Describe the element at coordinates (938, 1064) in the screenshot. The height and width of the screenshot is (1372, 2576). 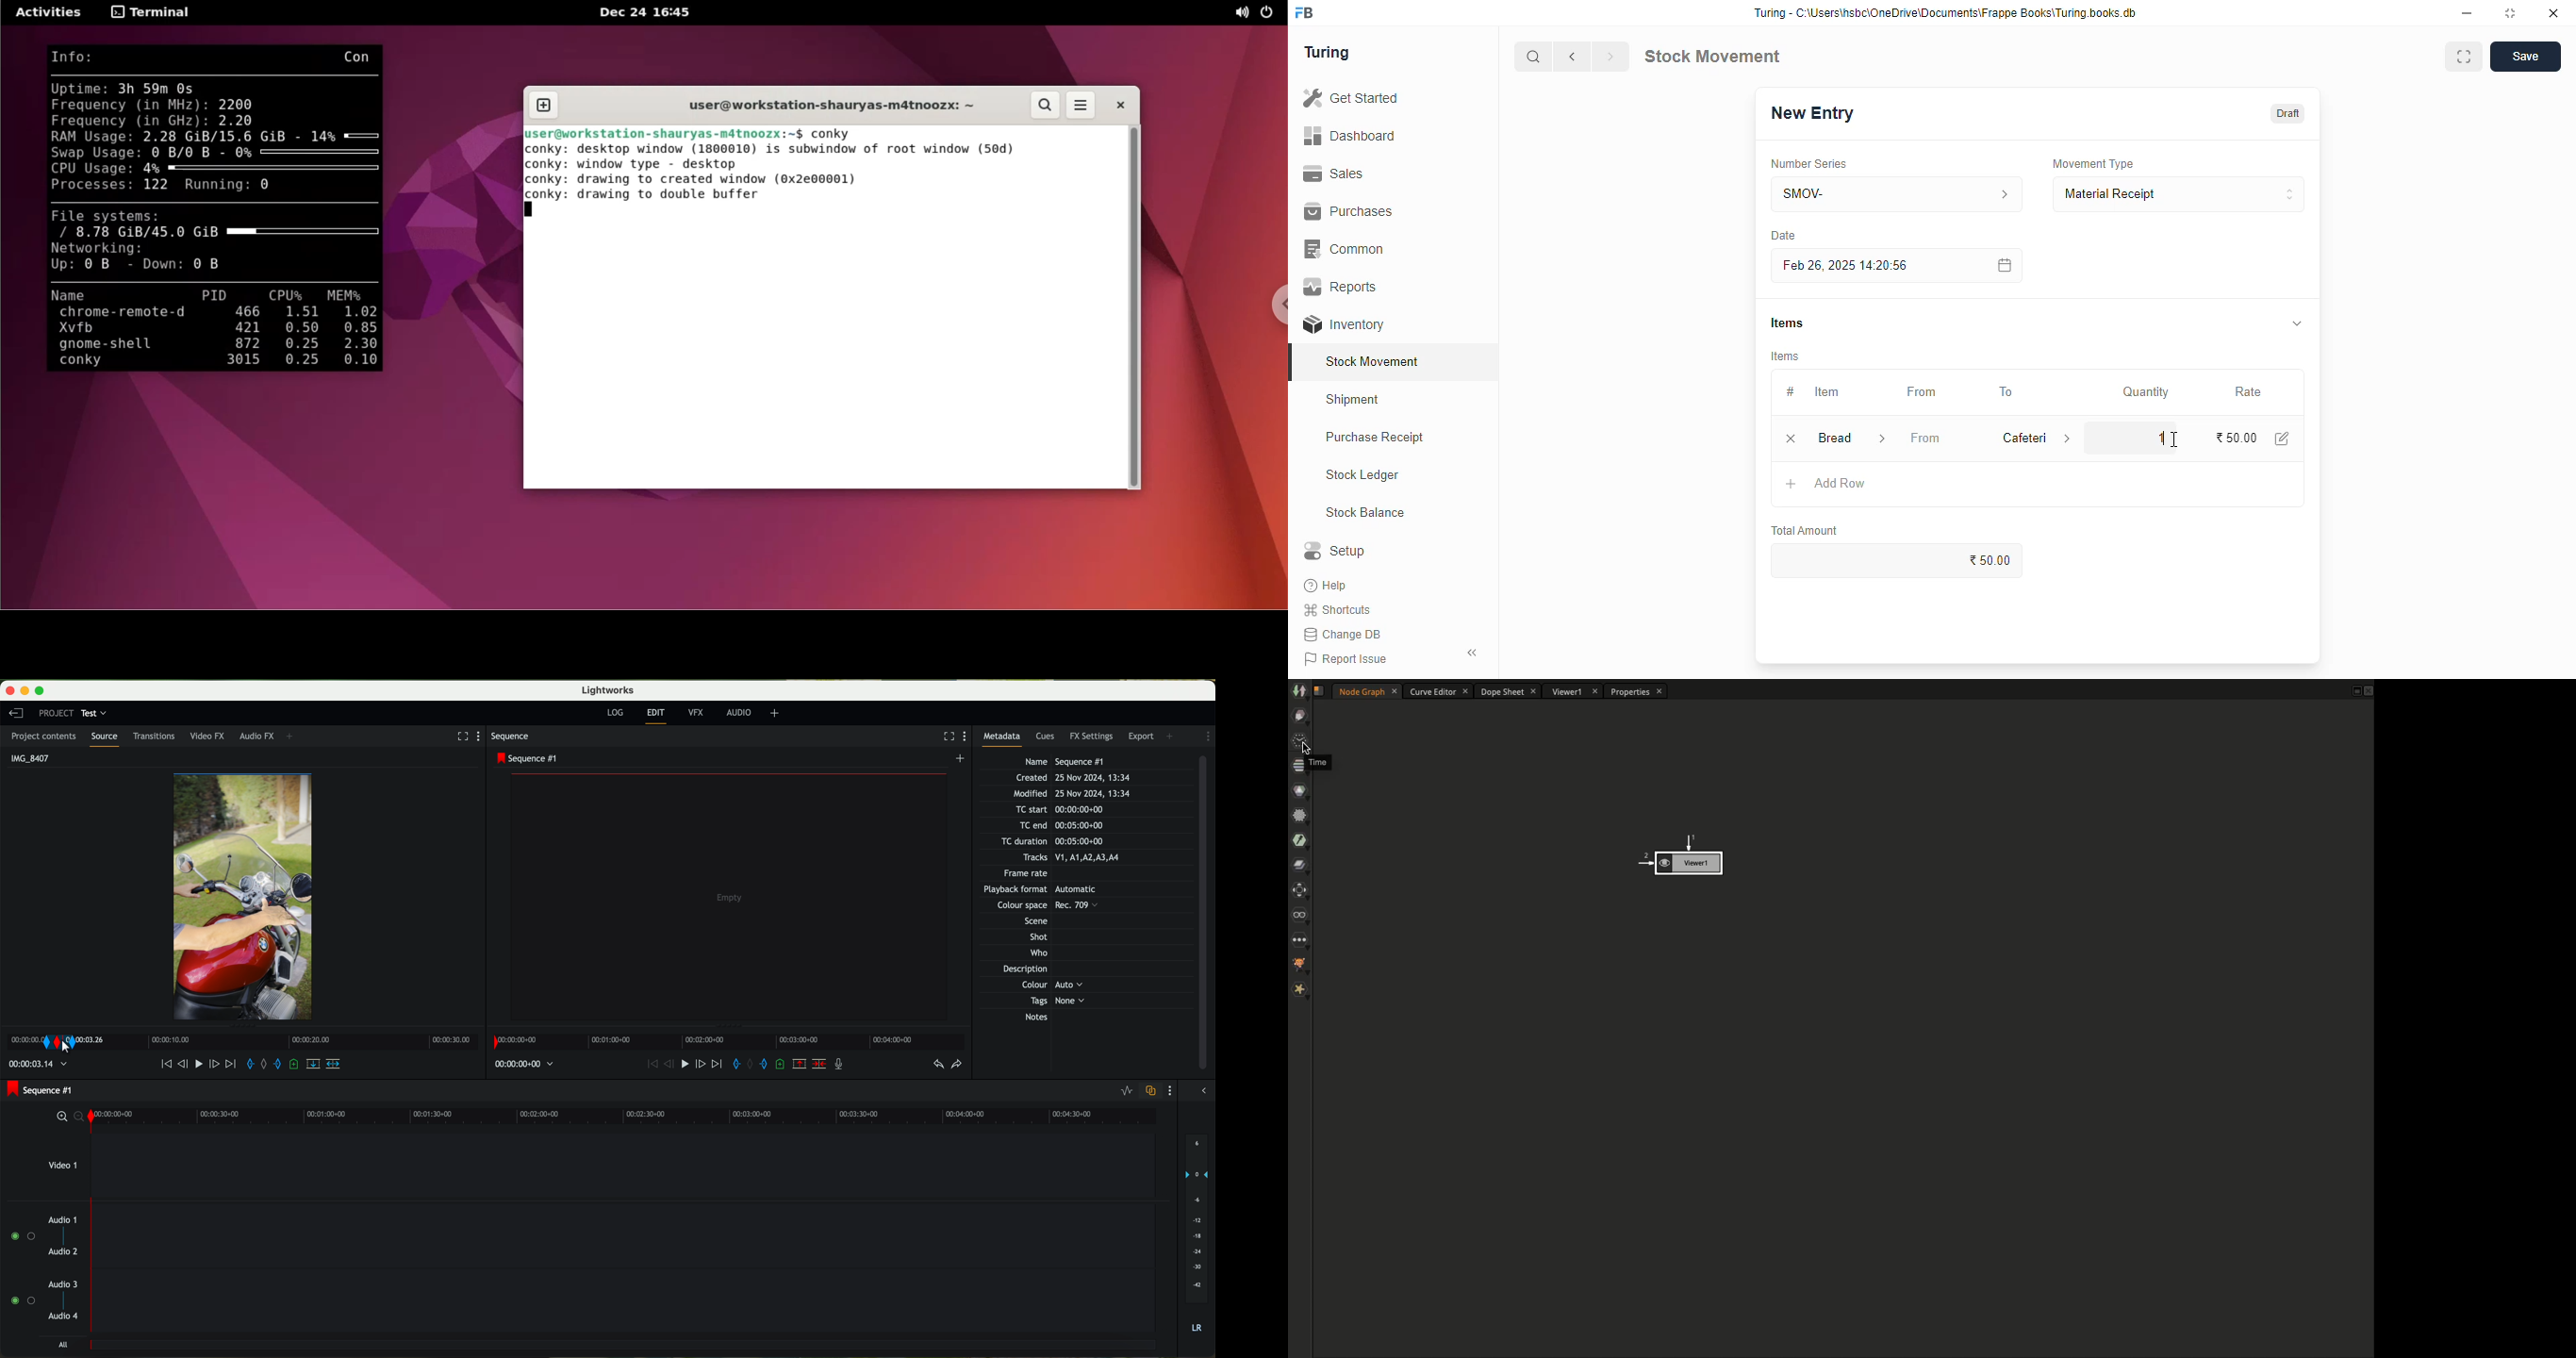
I see `undo` at that location.